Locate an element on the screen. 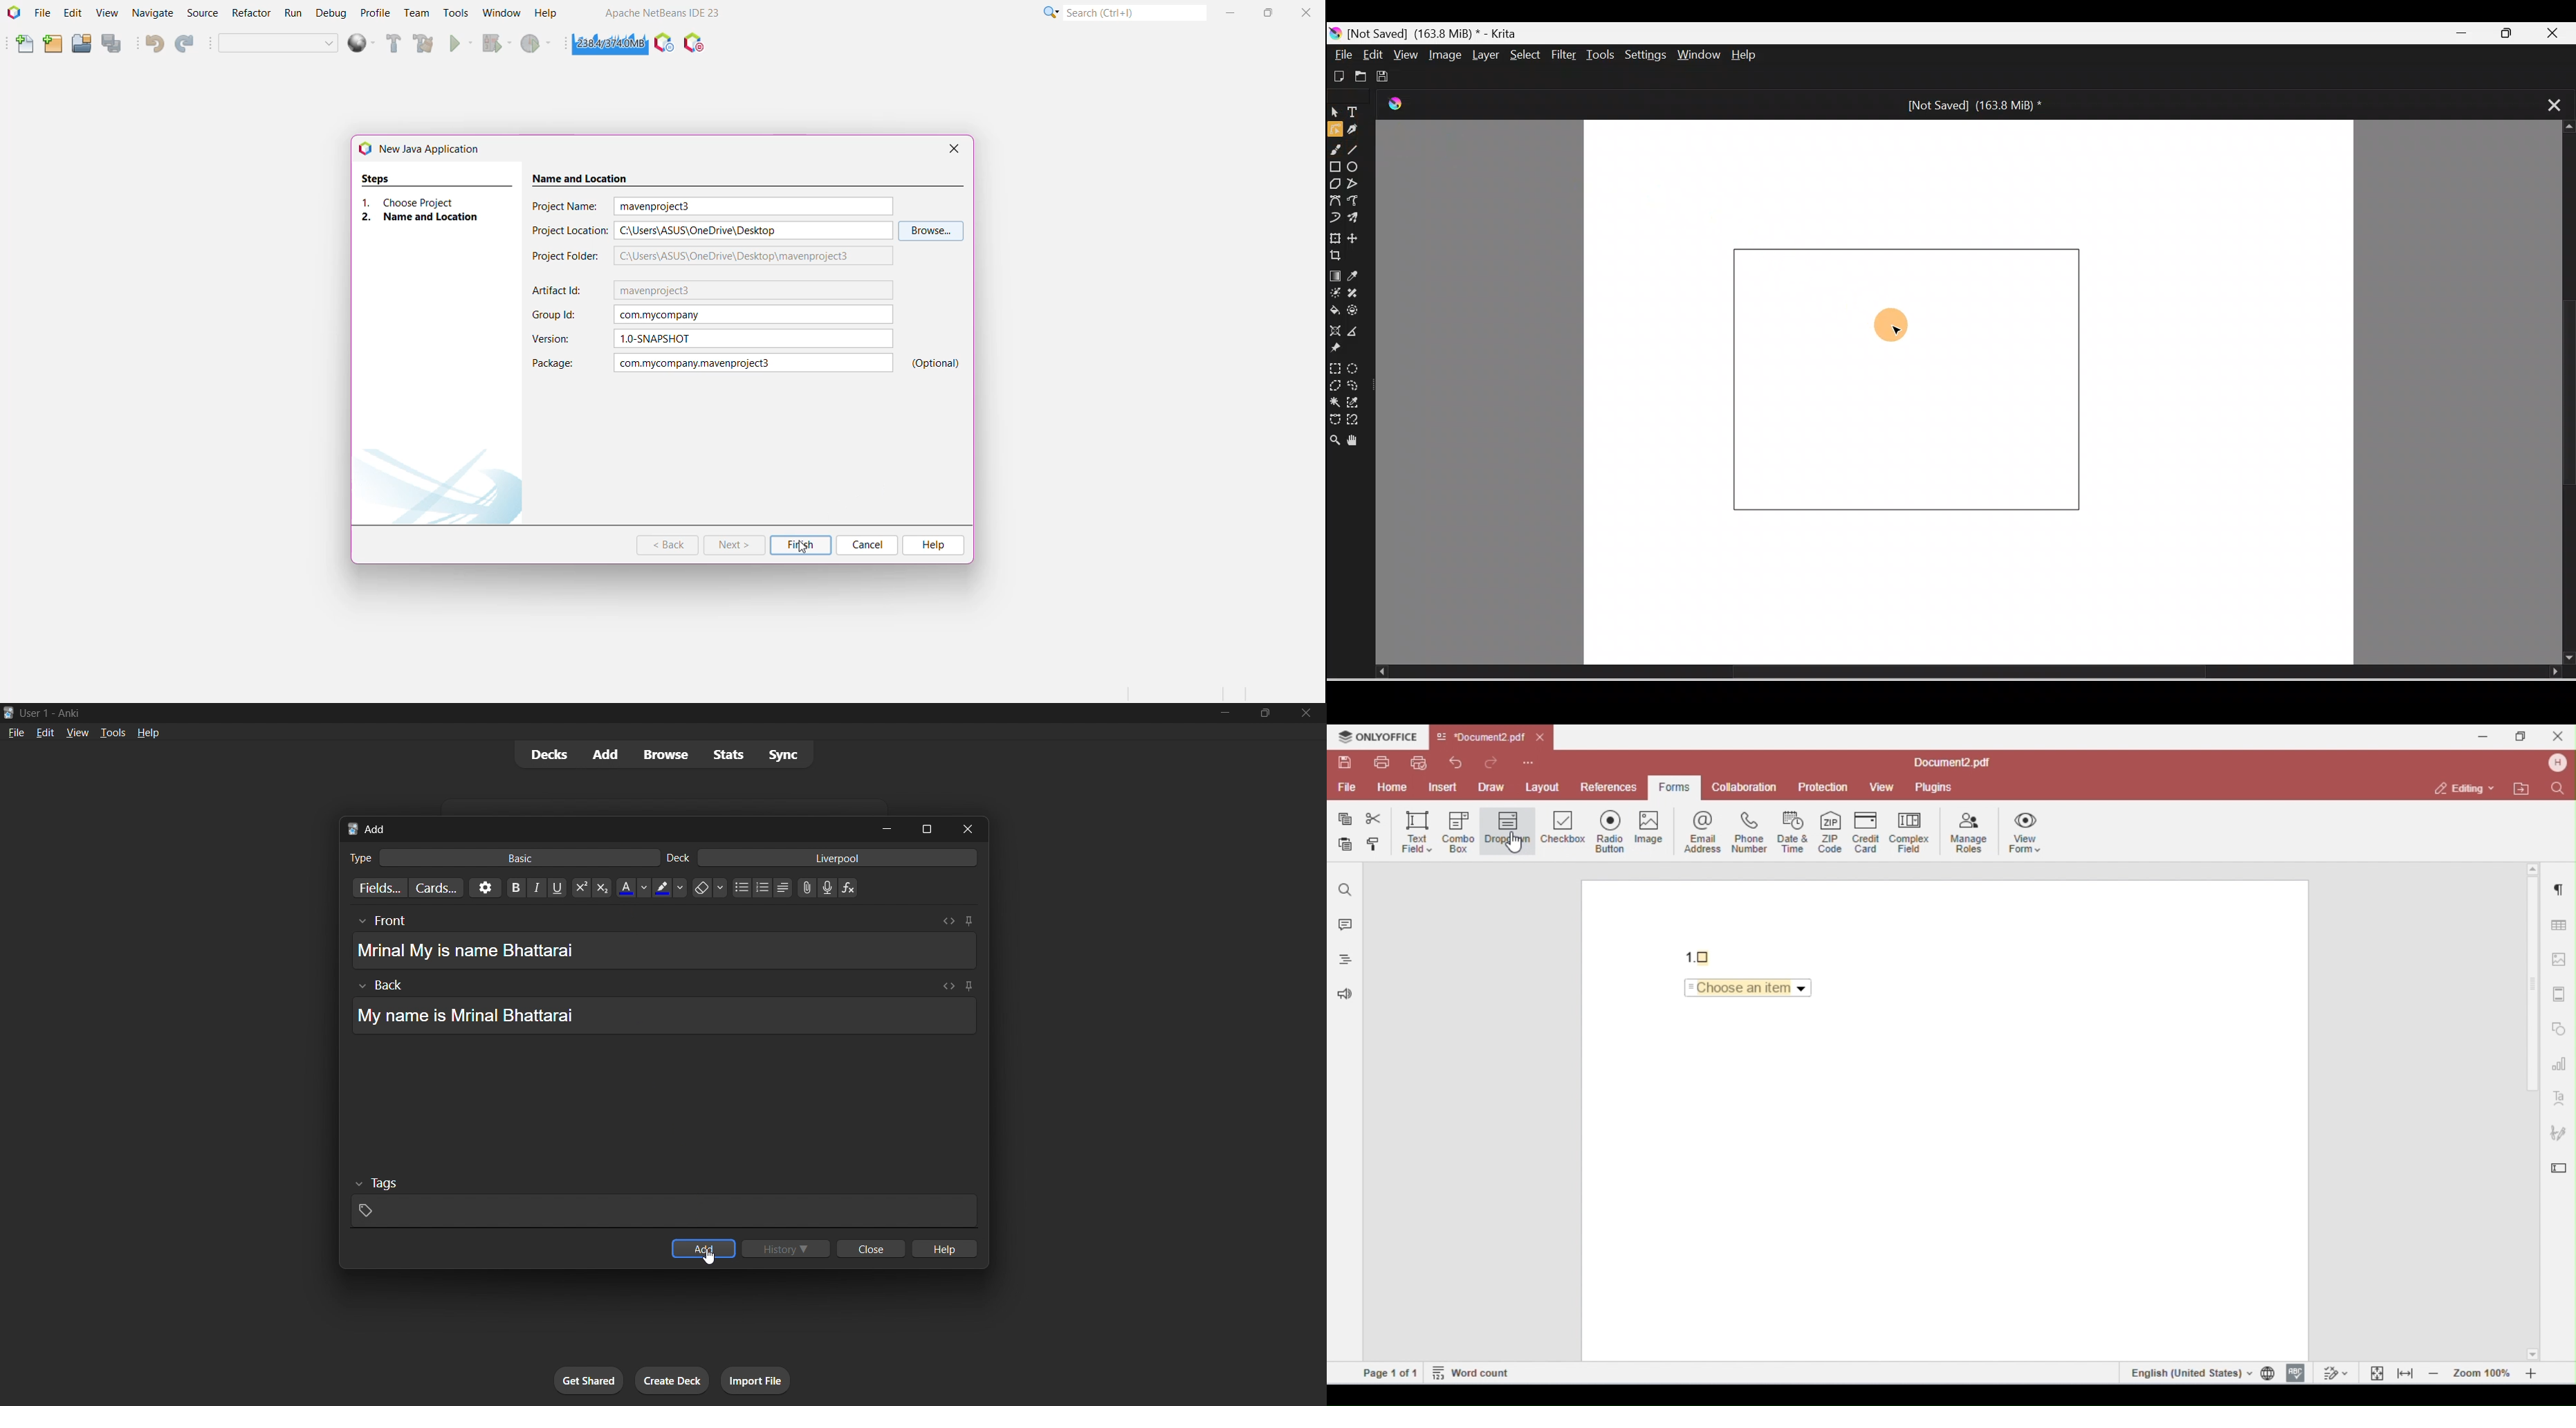 The height and width of the screenshot is (1428, 2576). cursor is located at coordinates (714, 1265).